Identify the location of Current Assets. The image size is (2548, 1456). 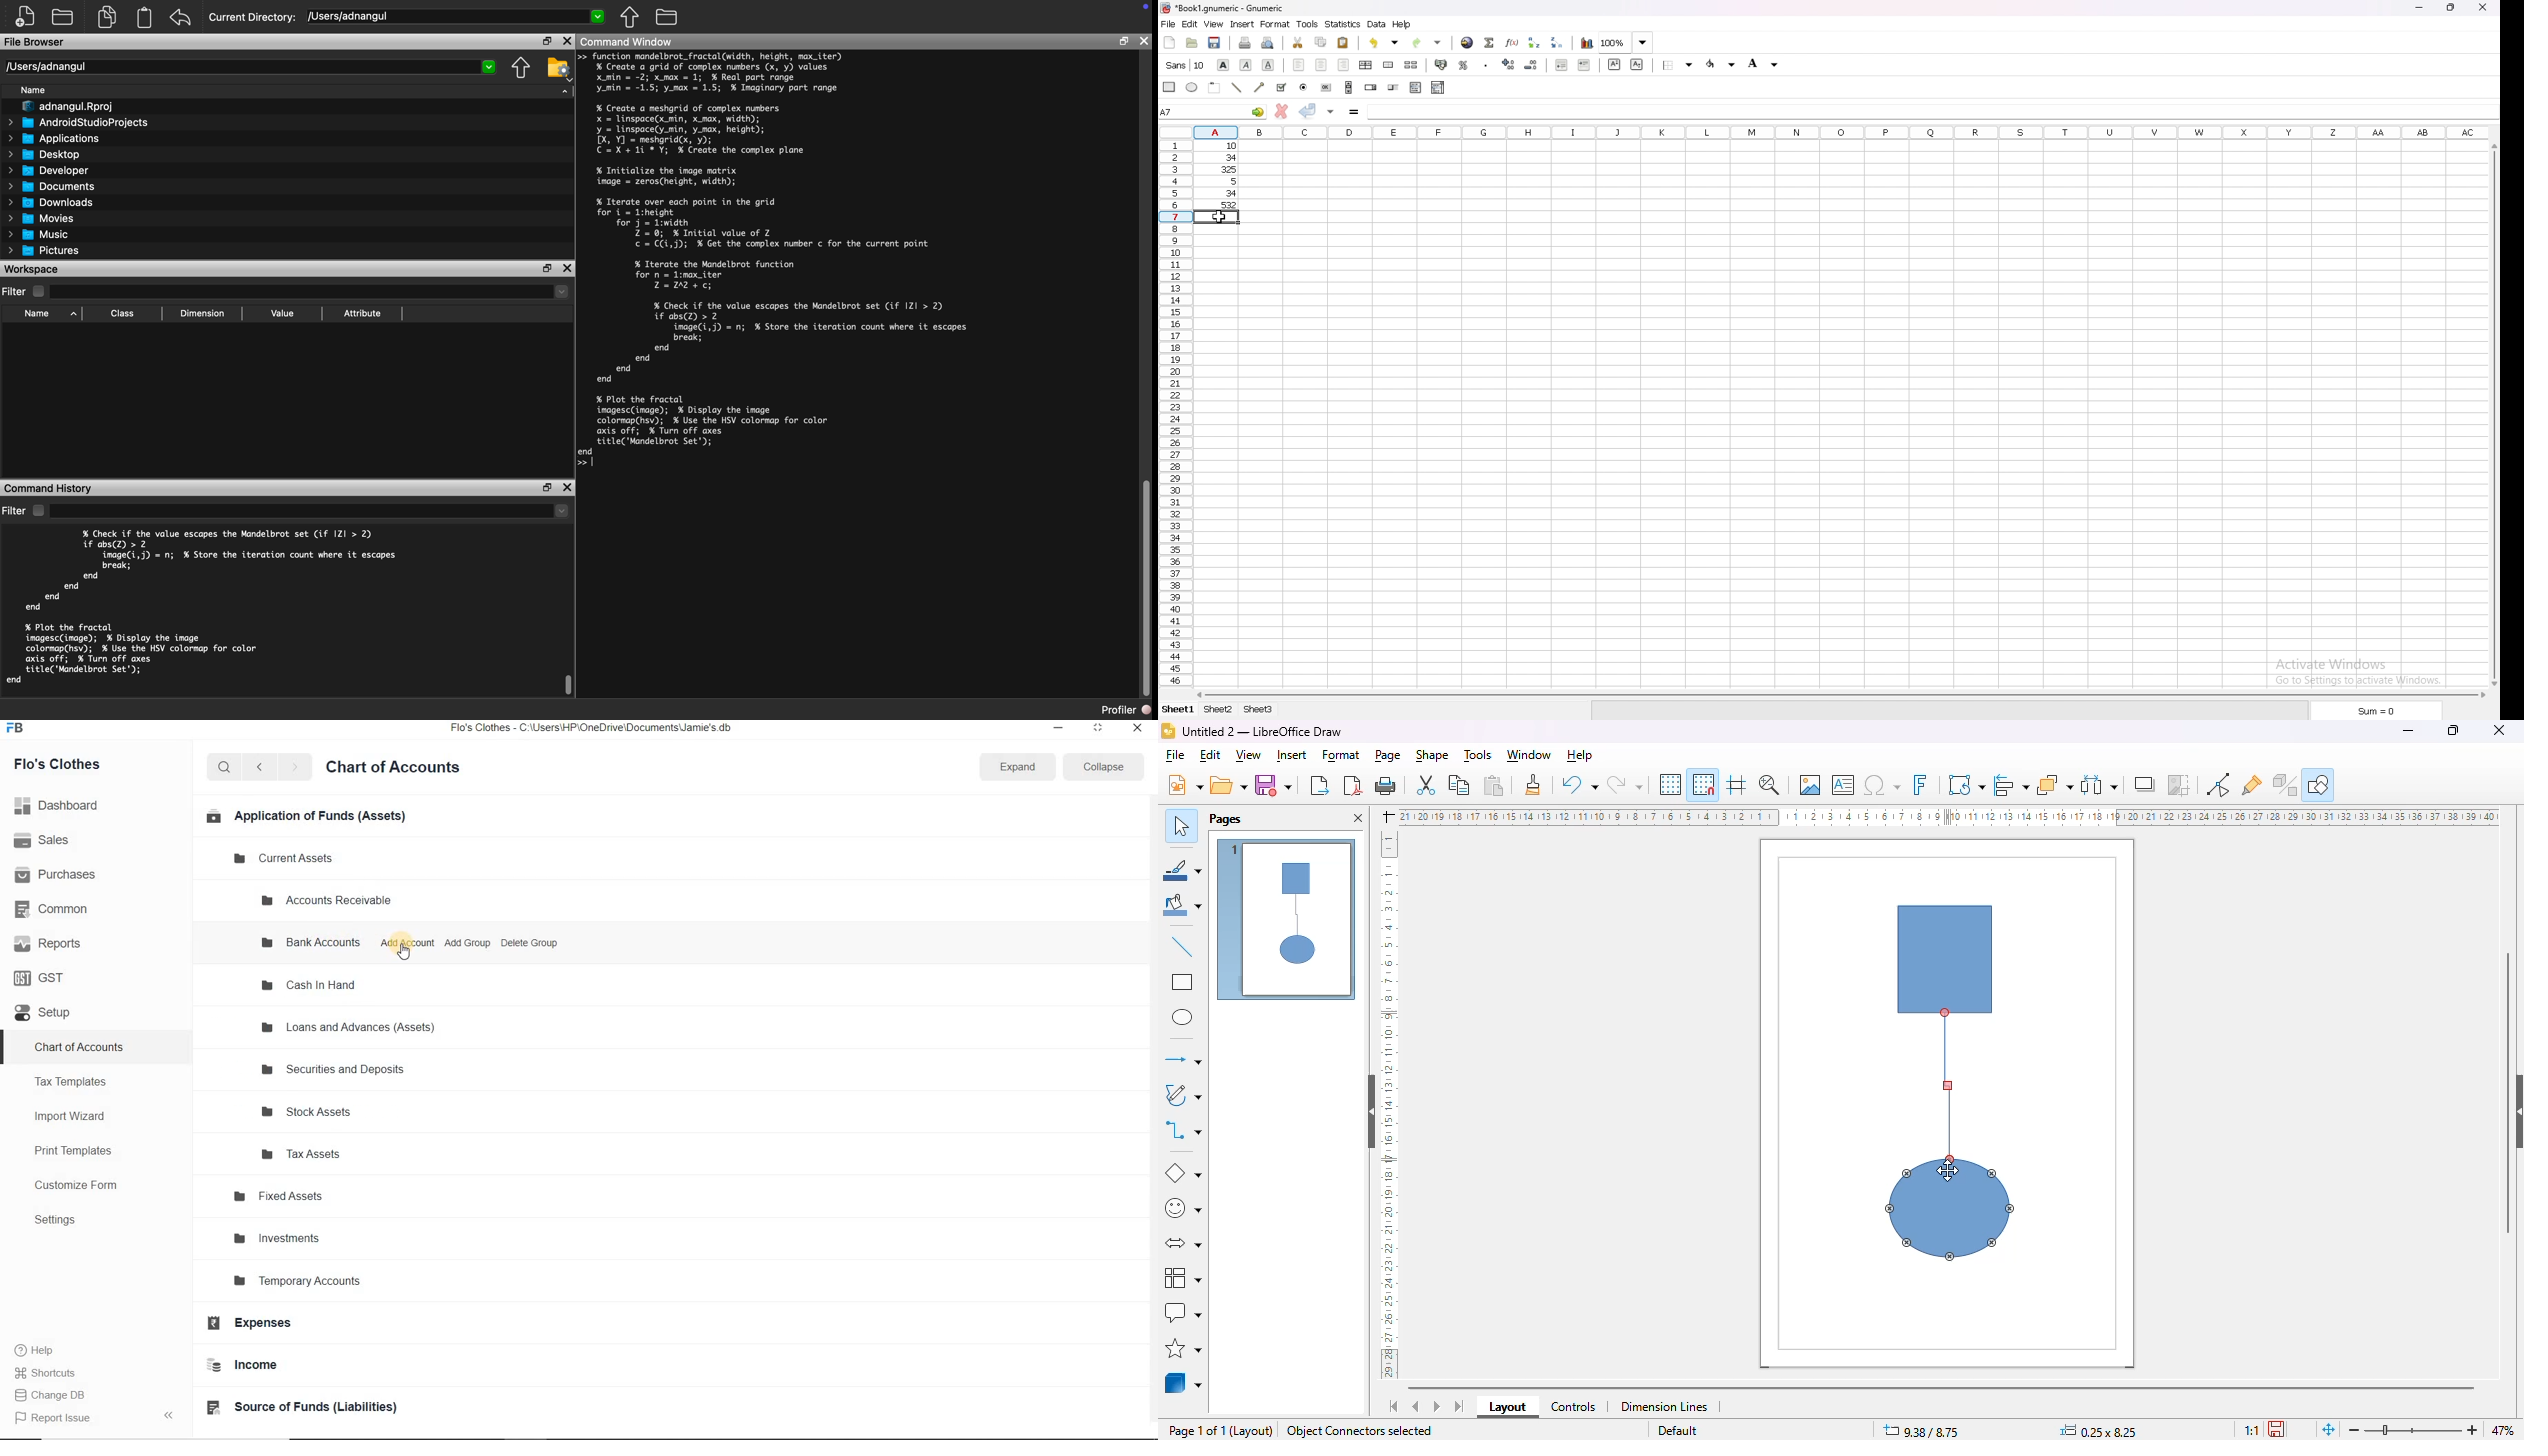
(291, 857).